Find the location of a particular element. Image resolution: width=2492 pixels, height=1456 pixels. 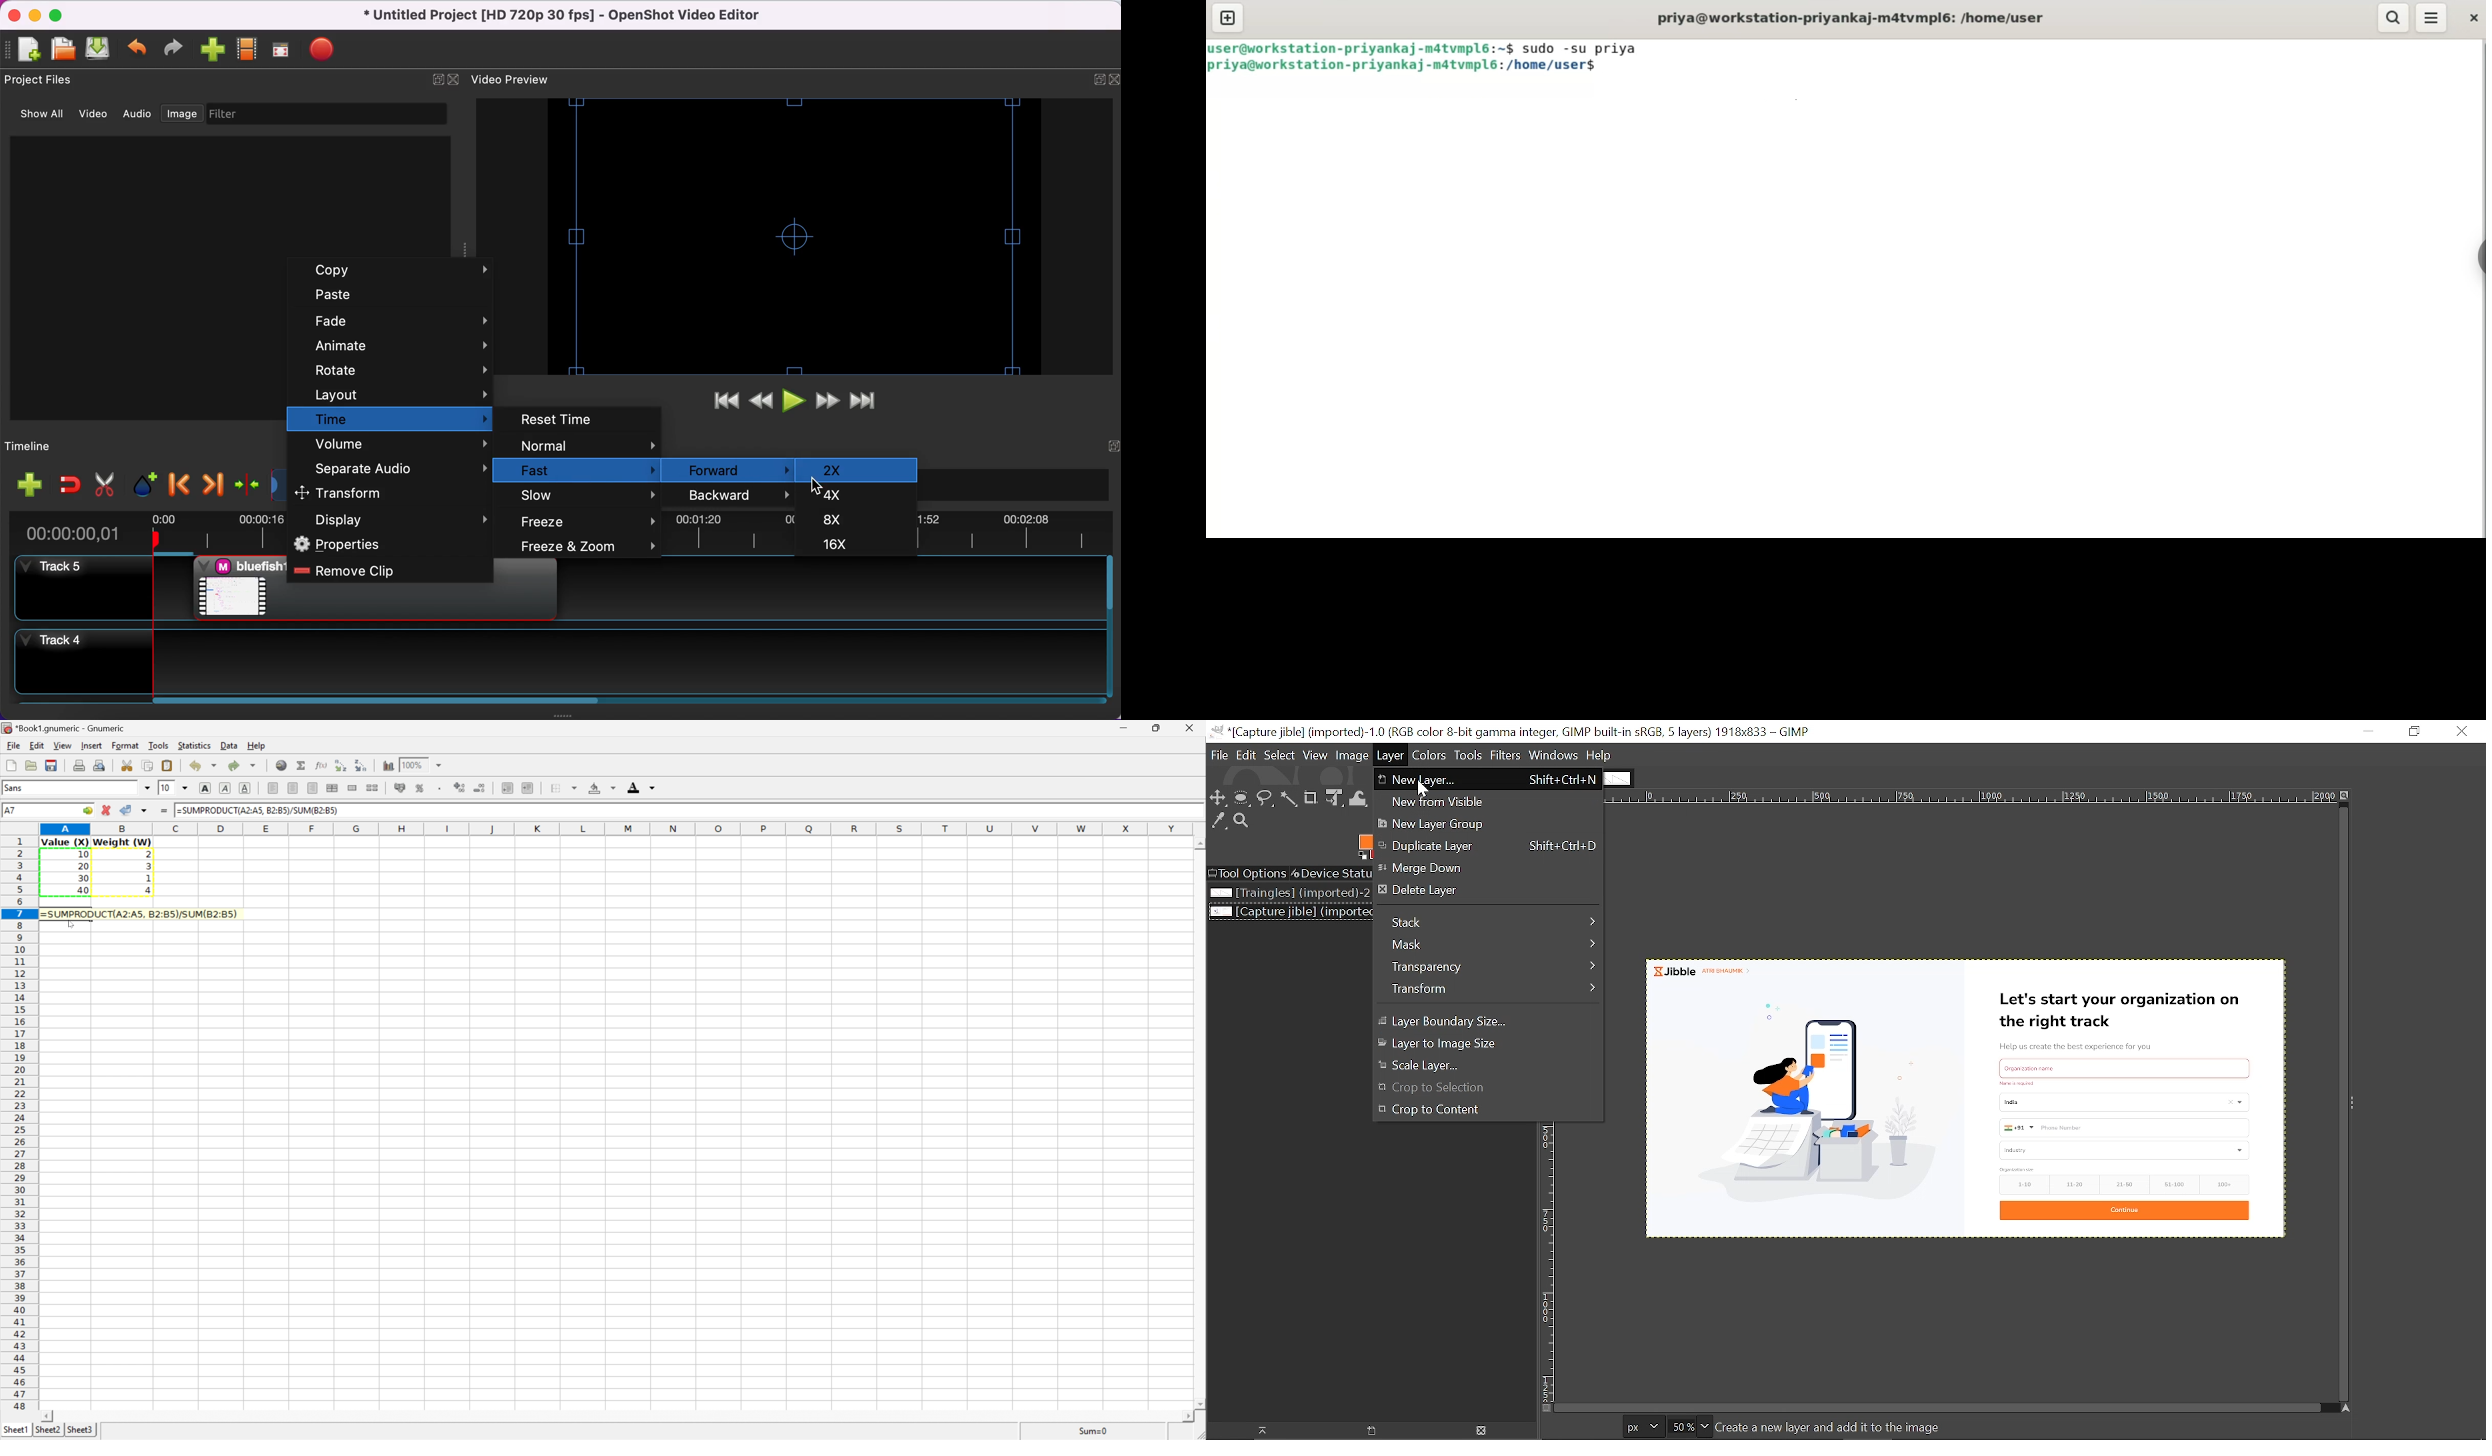

Center horizontally across the selection is located at coordinates (333, 787).